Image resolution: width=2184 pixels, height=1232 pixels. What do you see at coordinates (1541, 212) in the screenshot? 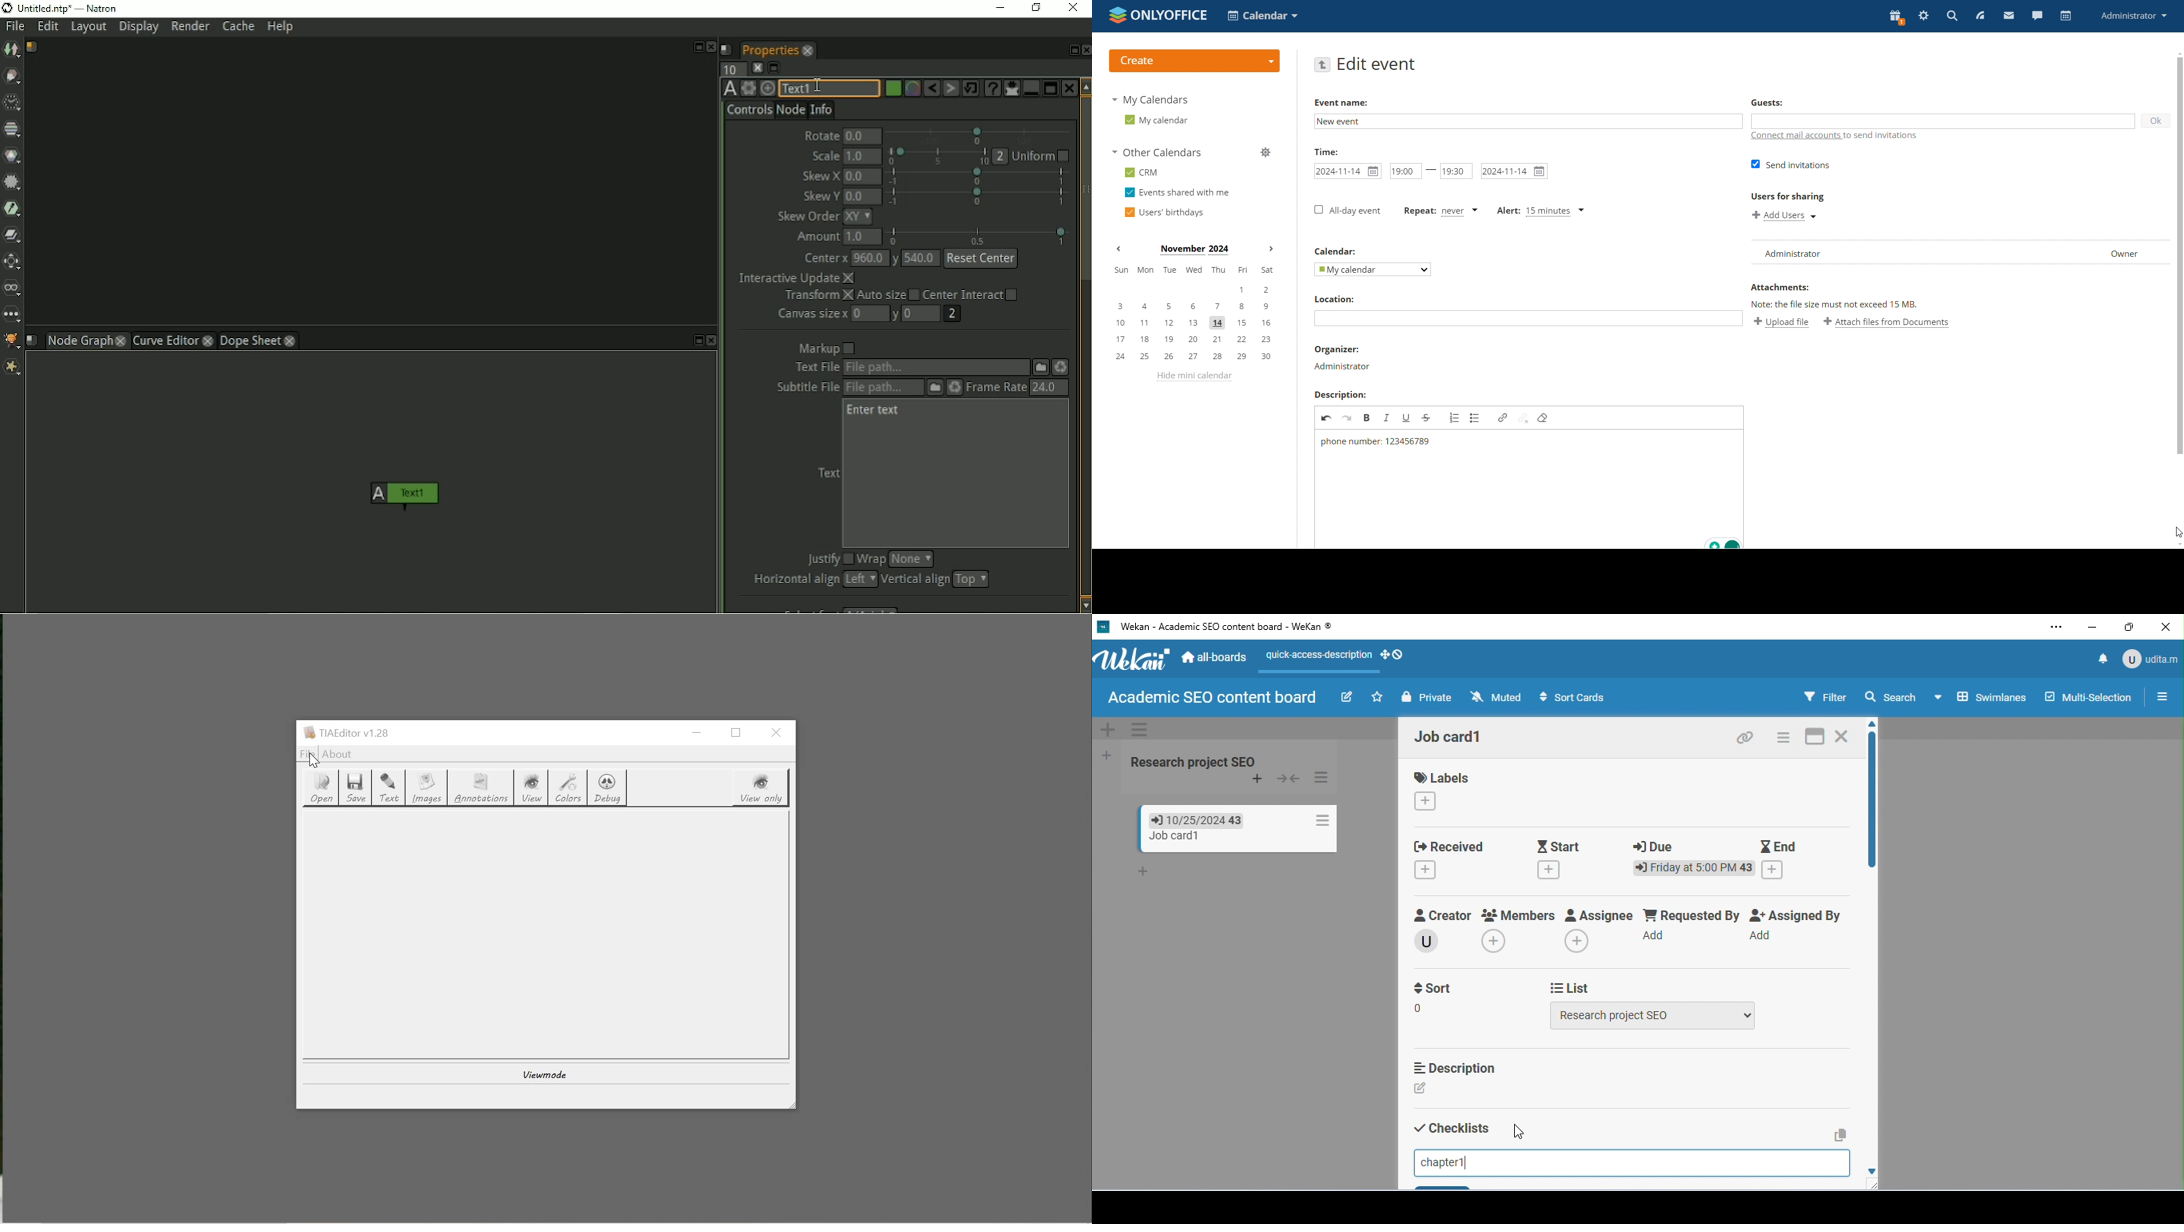
I see `alert type` at bounding box center [1541, 212].